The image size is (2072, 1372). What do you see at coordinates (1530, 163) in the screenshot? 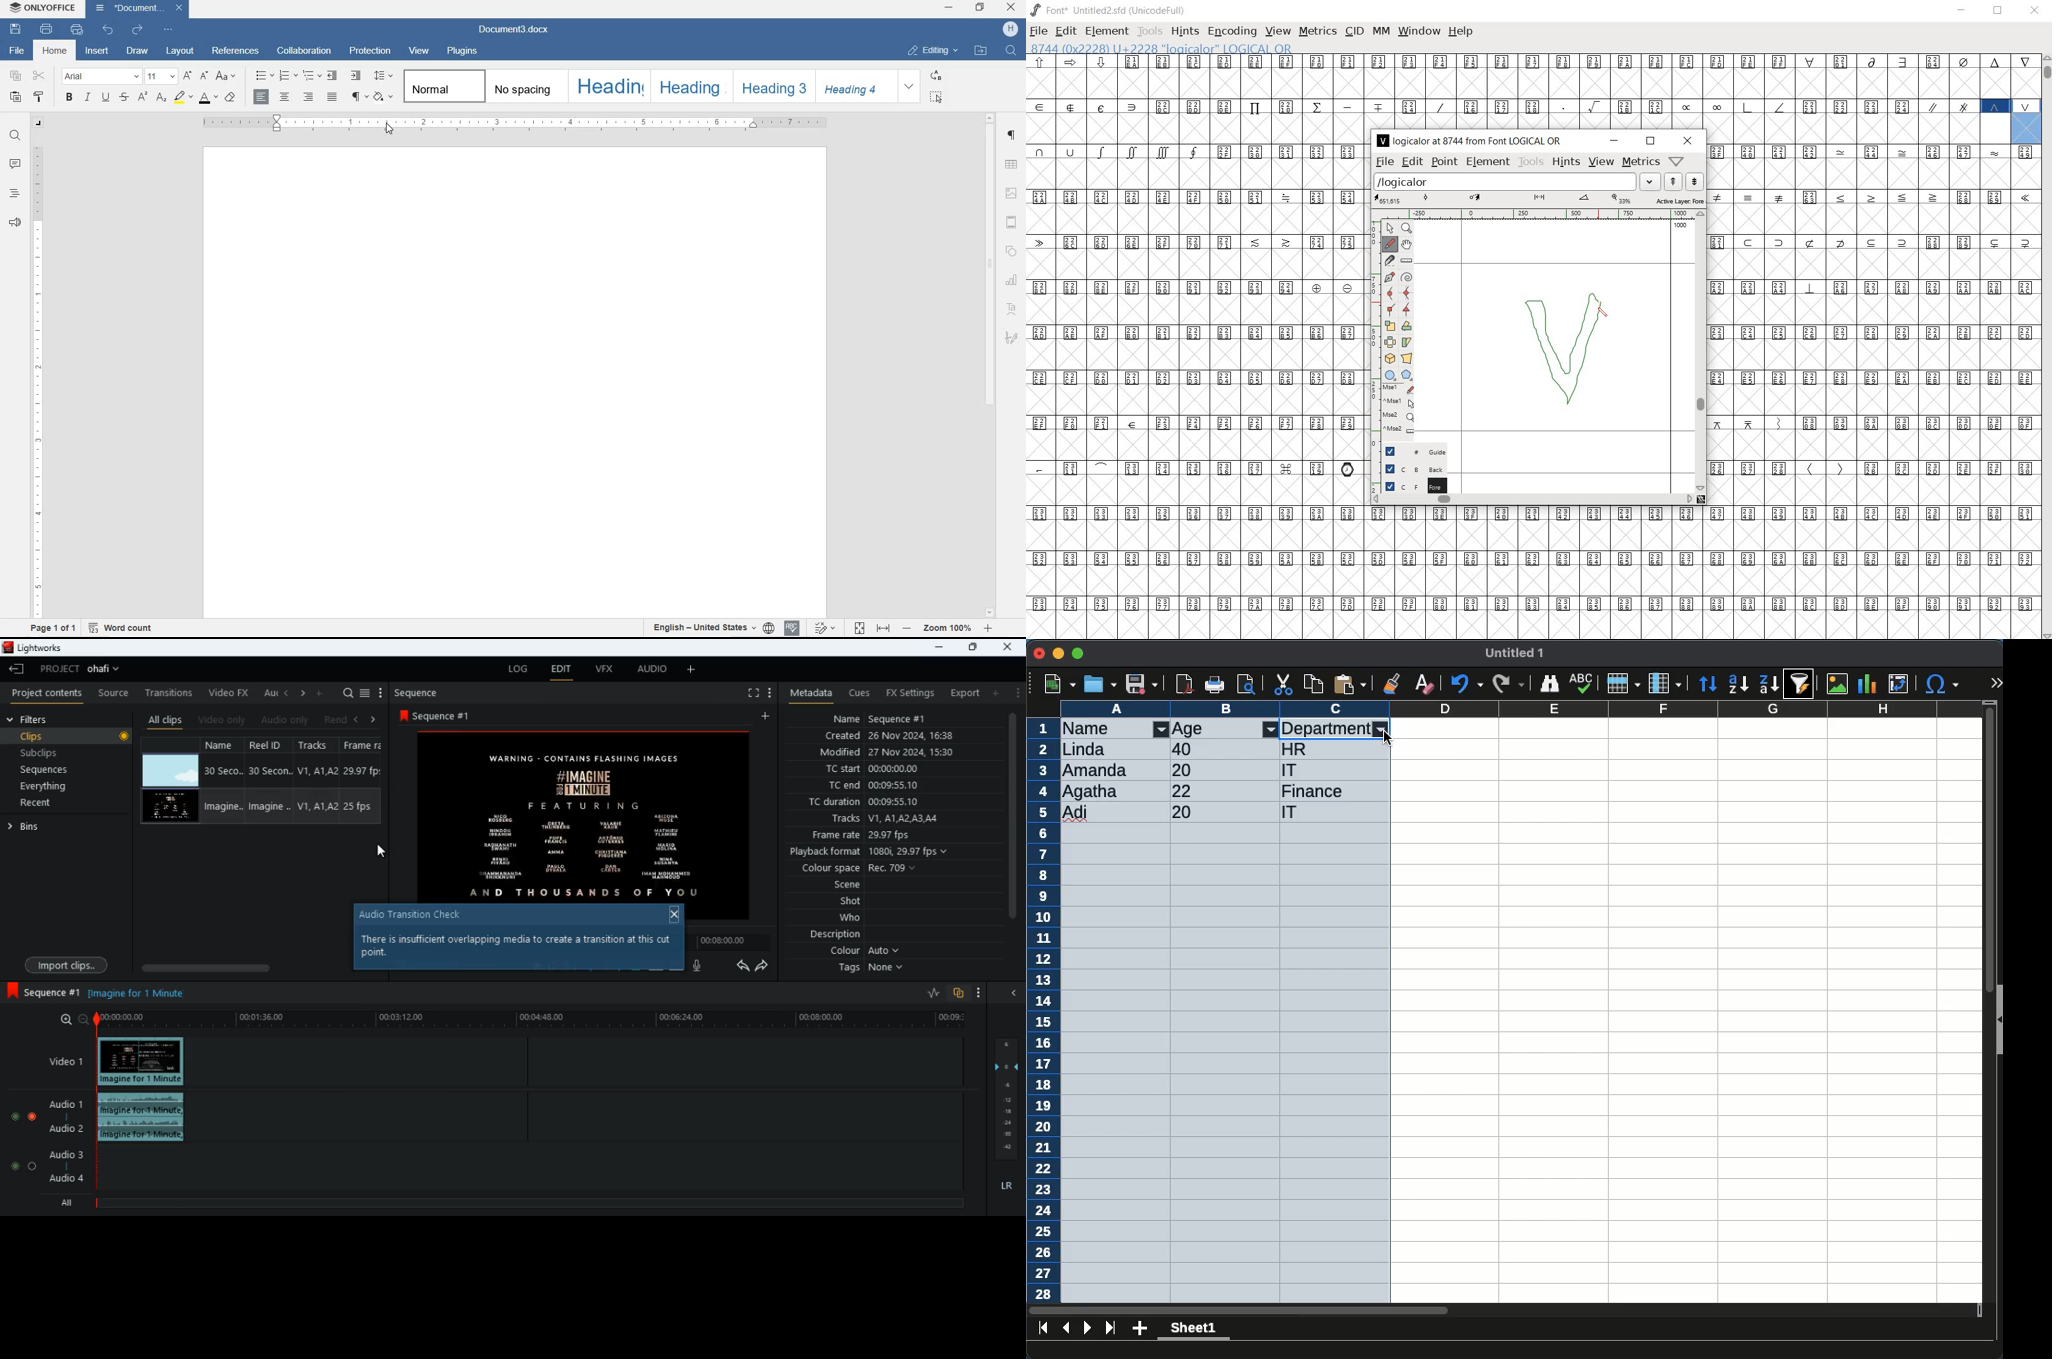
I see `tools` at bounding box center [1530, 163].